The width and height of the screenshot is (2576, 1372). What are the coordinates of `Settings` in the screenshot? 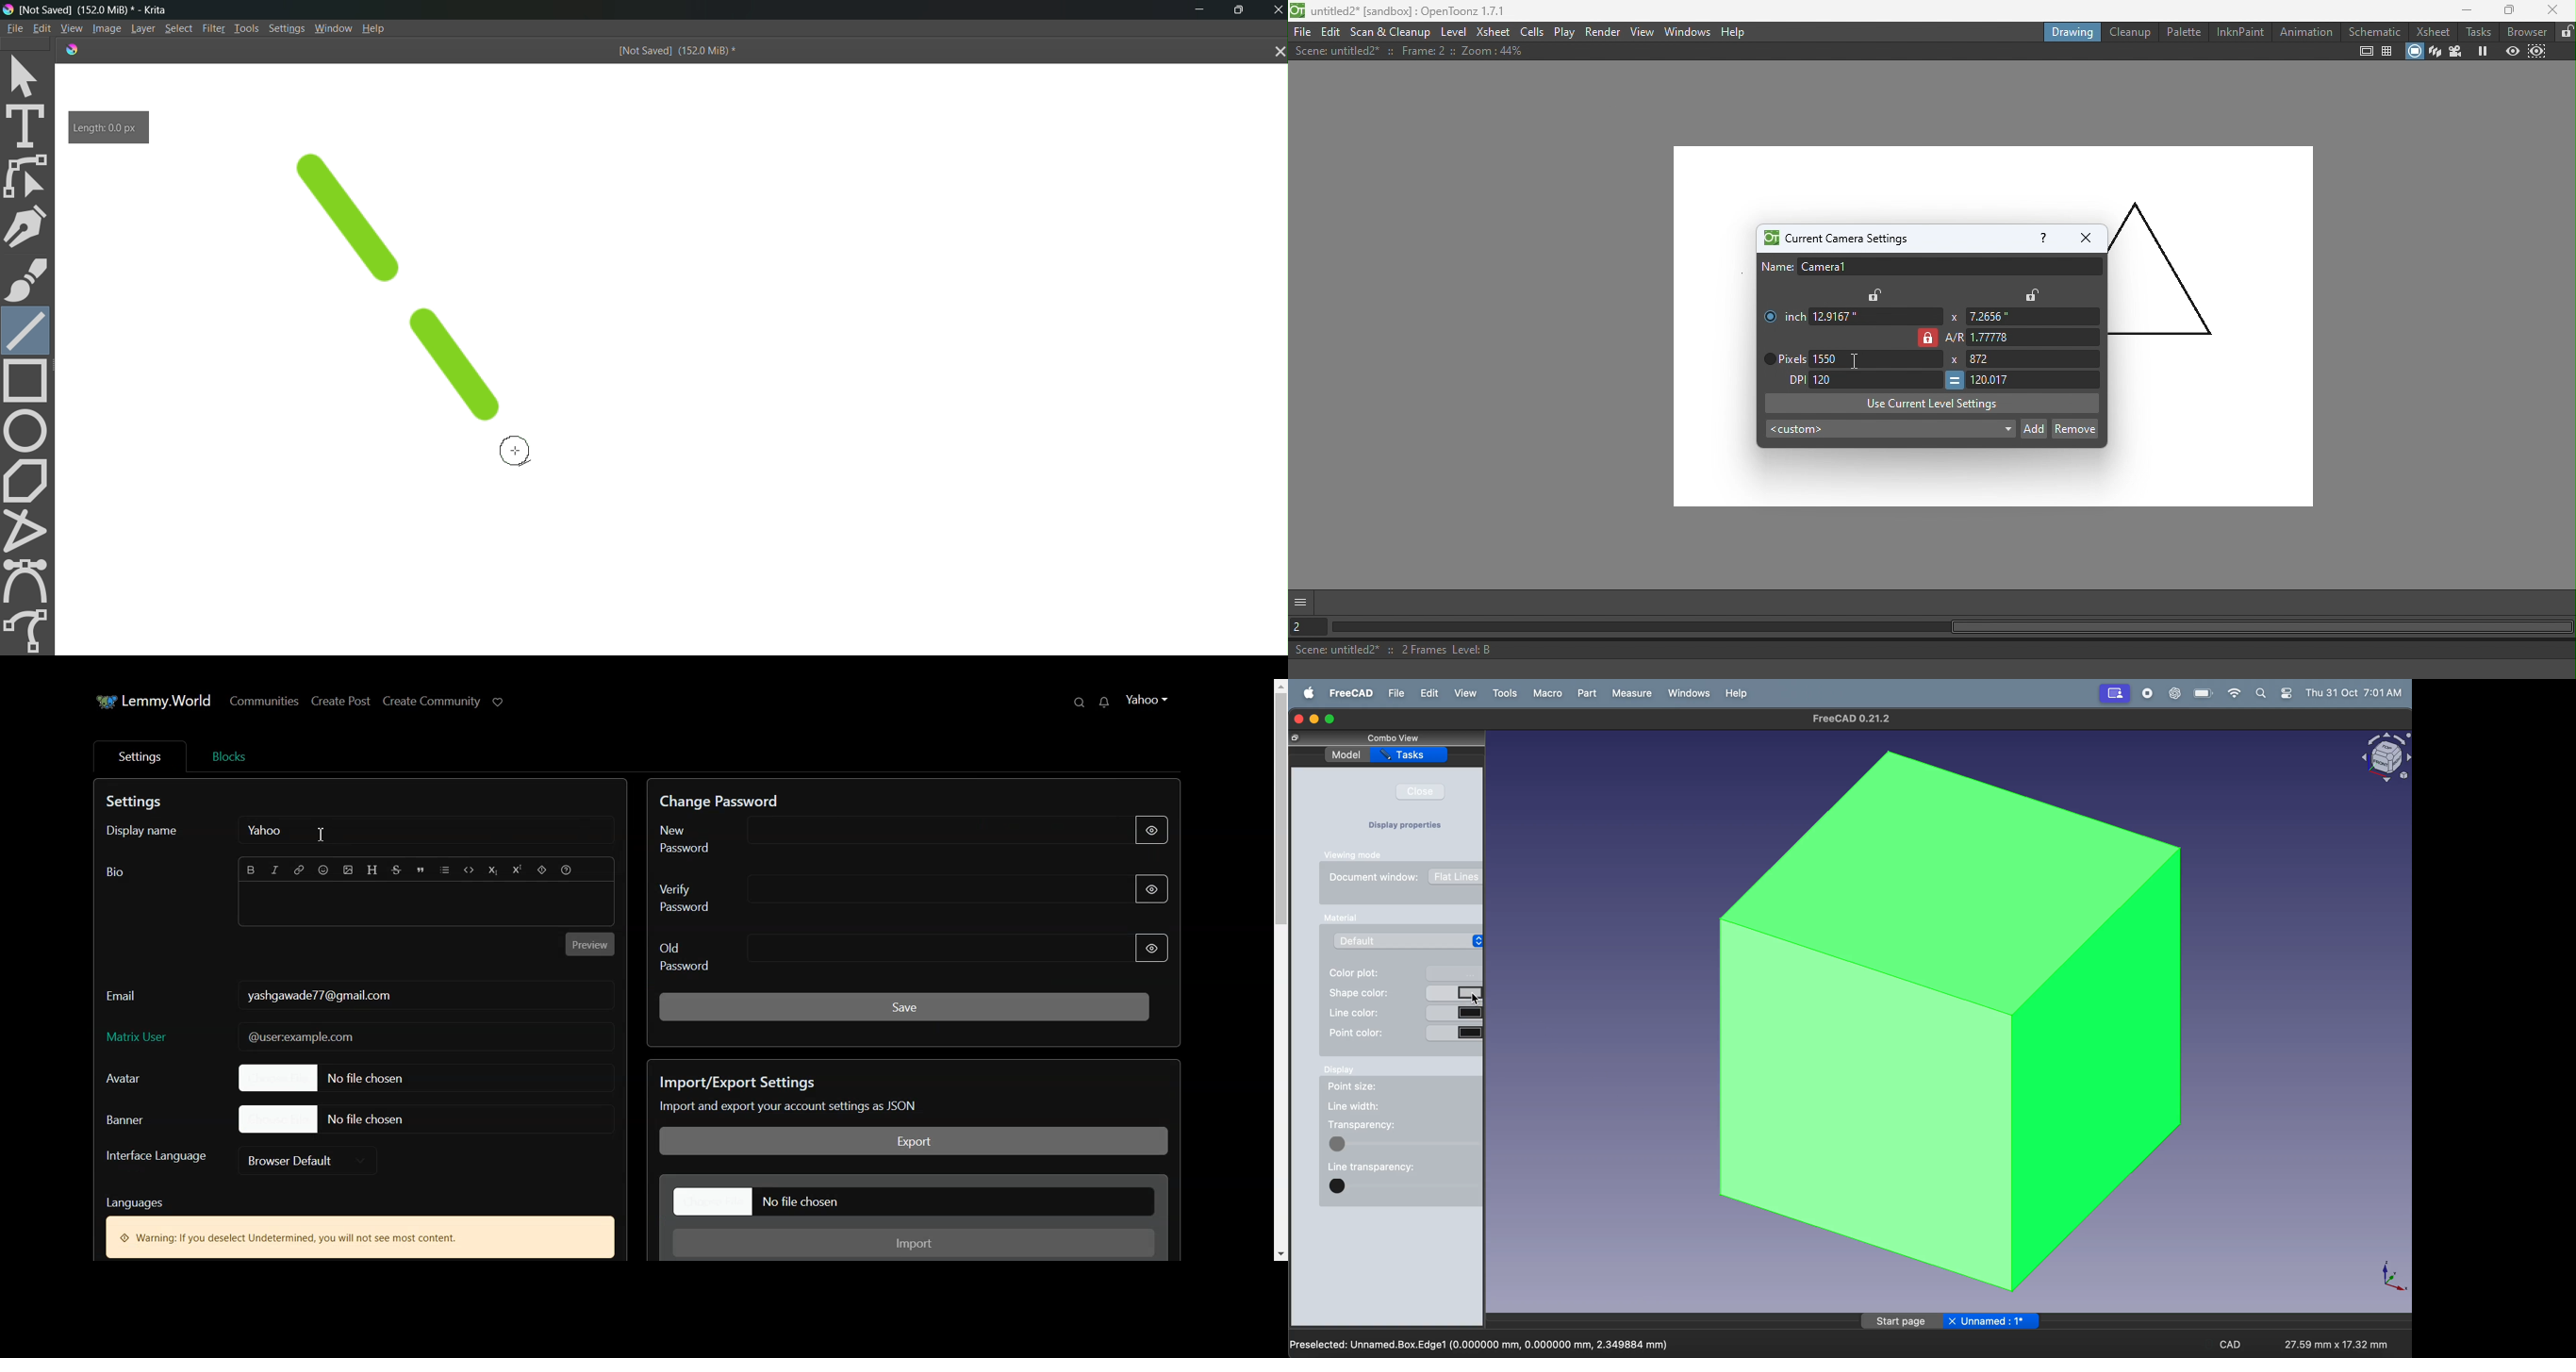 It's located at (288, 30).